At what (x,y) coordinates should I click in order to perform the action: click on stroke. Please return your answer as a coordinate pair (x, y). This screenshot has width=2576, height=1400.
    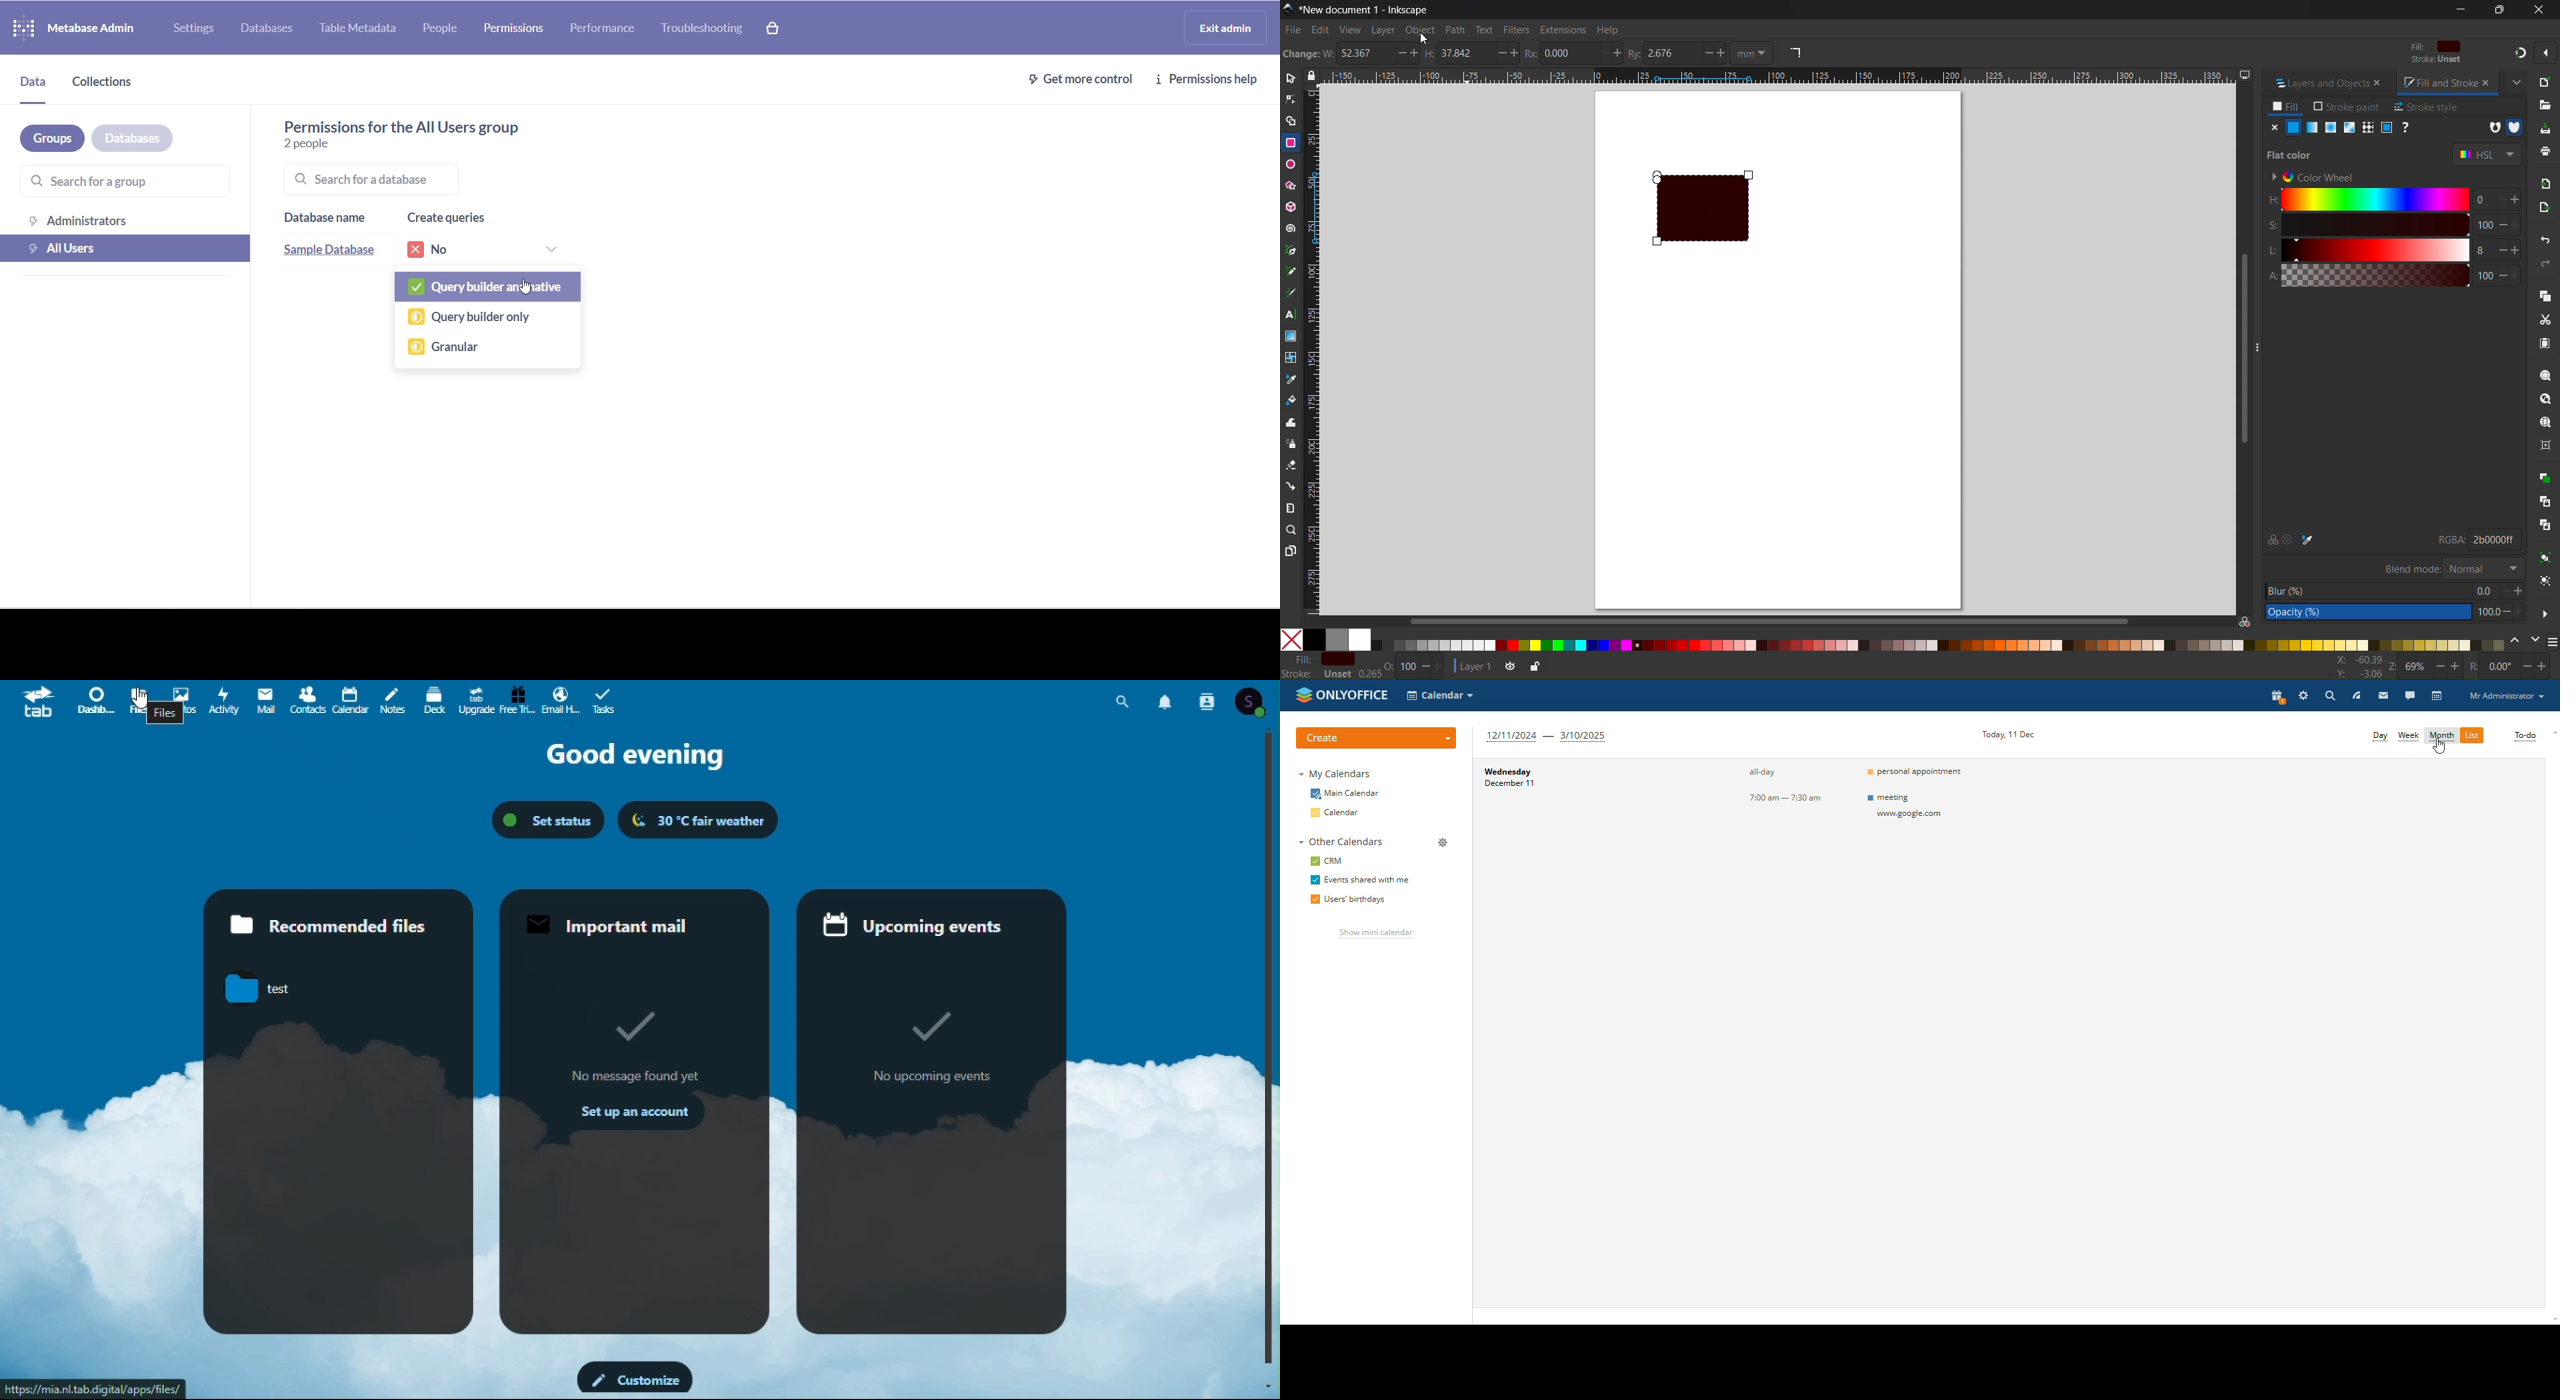
    Looking at the image, I should click on (1297, 673).